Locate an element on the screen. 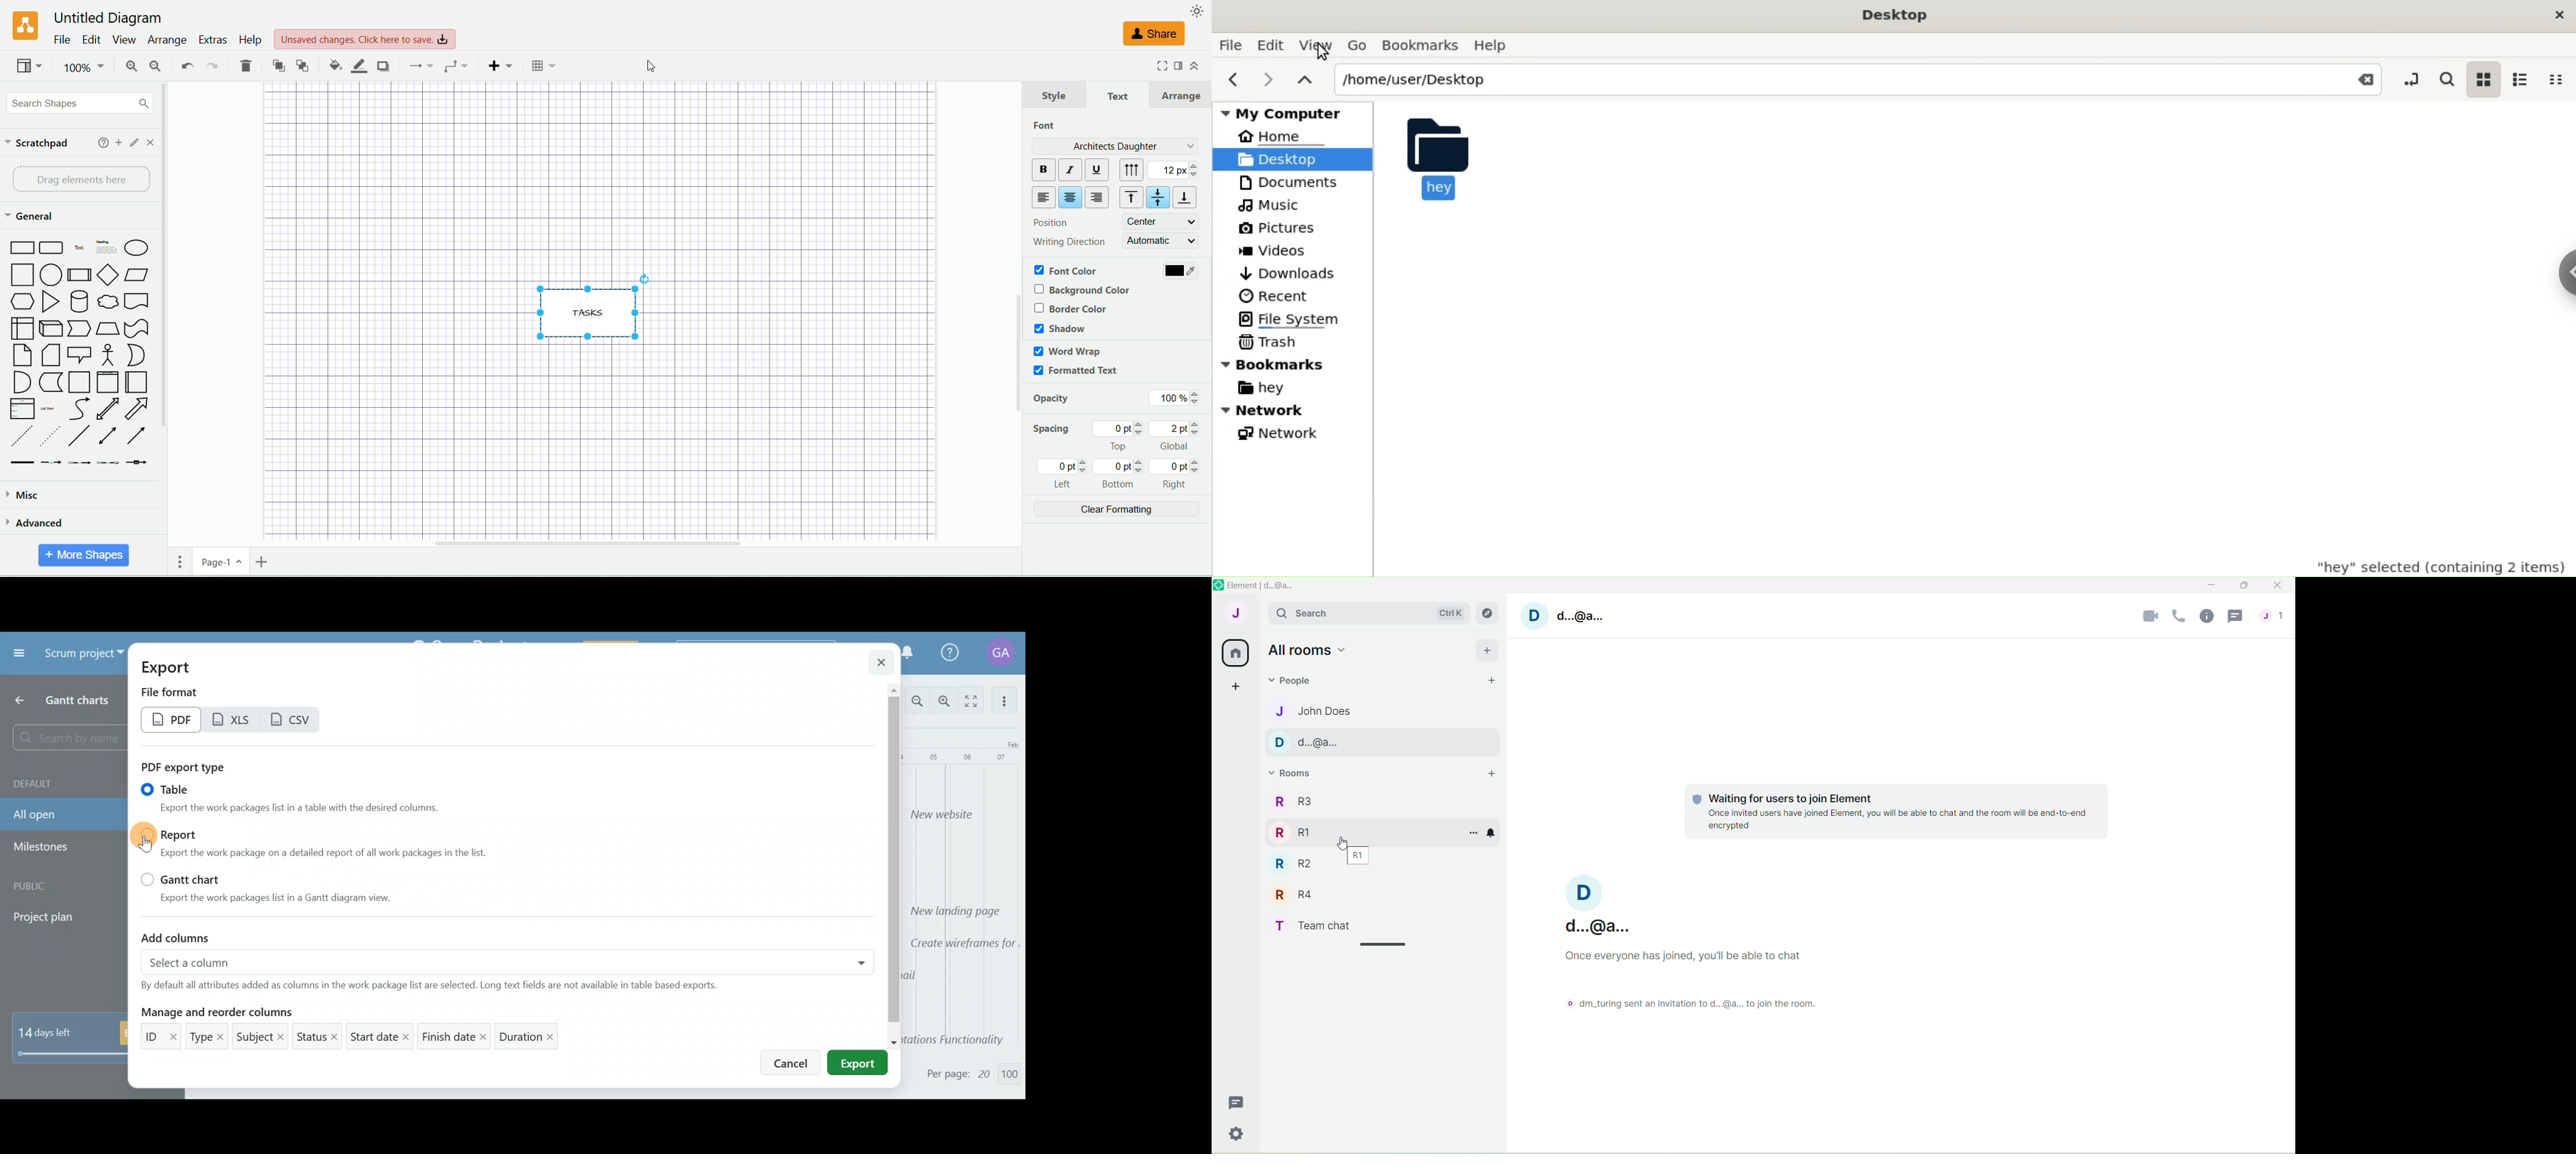 The image size is (2576, 1176). Select a column is located at coordinates (505, 961).